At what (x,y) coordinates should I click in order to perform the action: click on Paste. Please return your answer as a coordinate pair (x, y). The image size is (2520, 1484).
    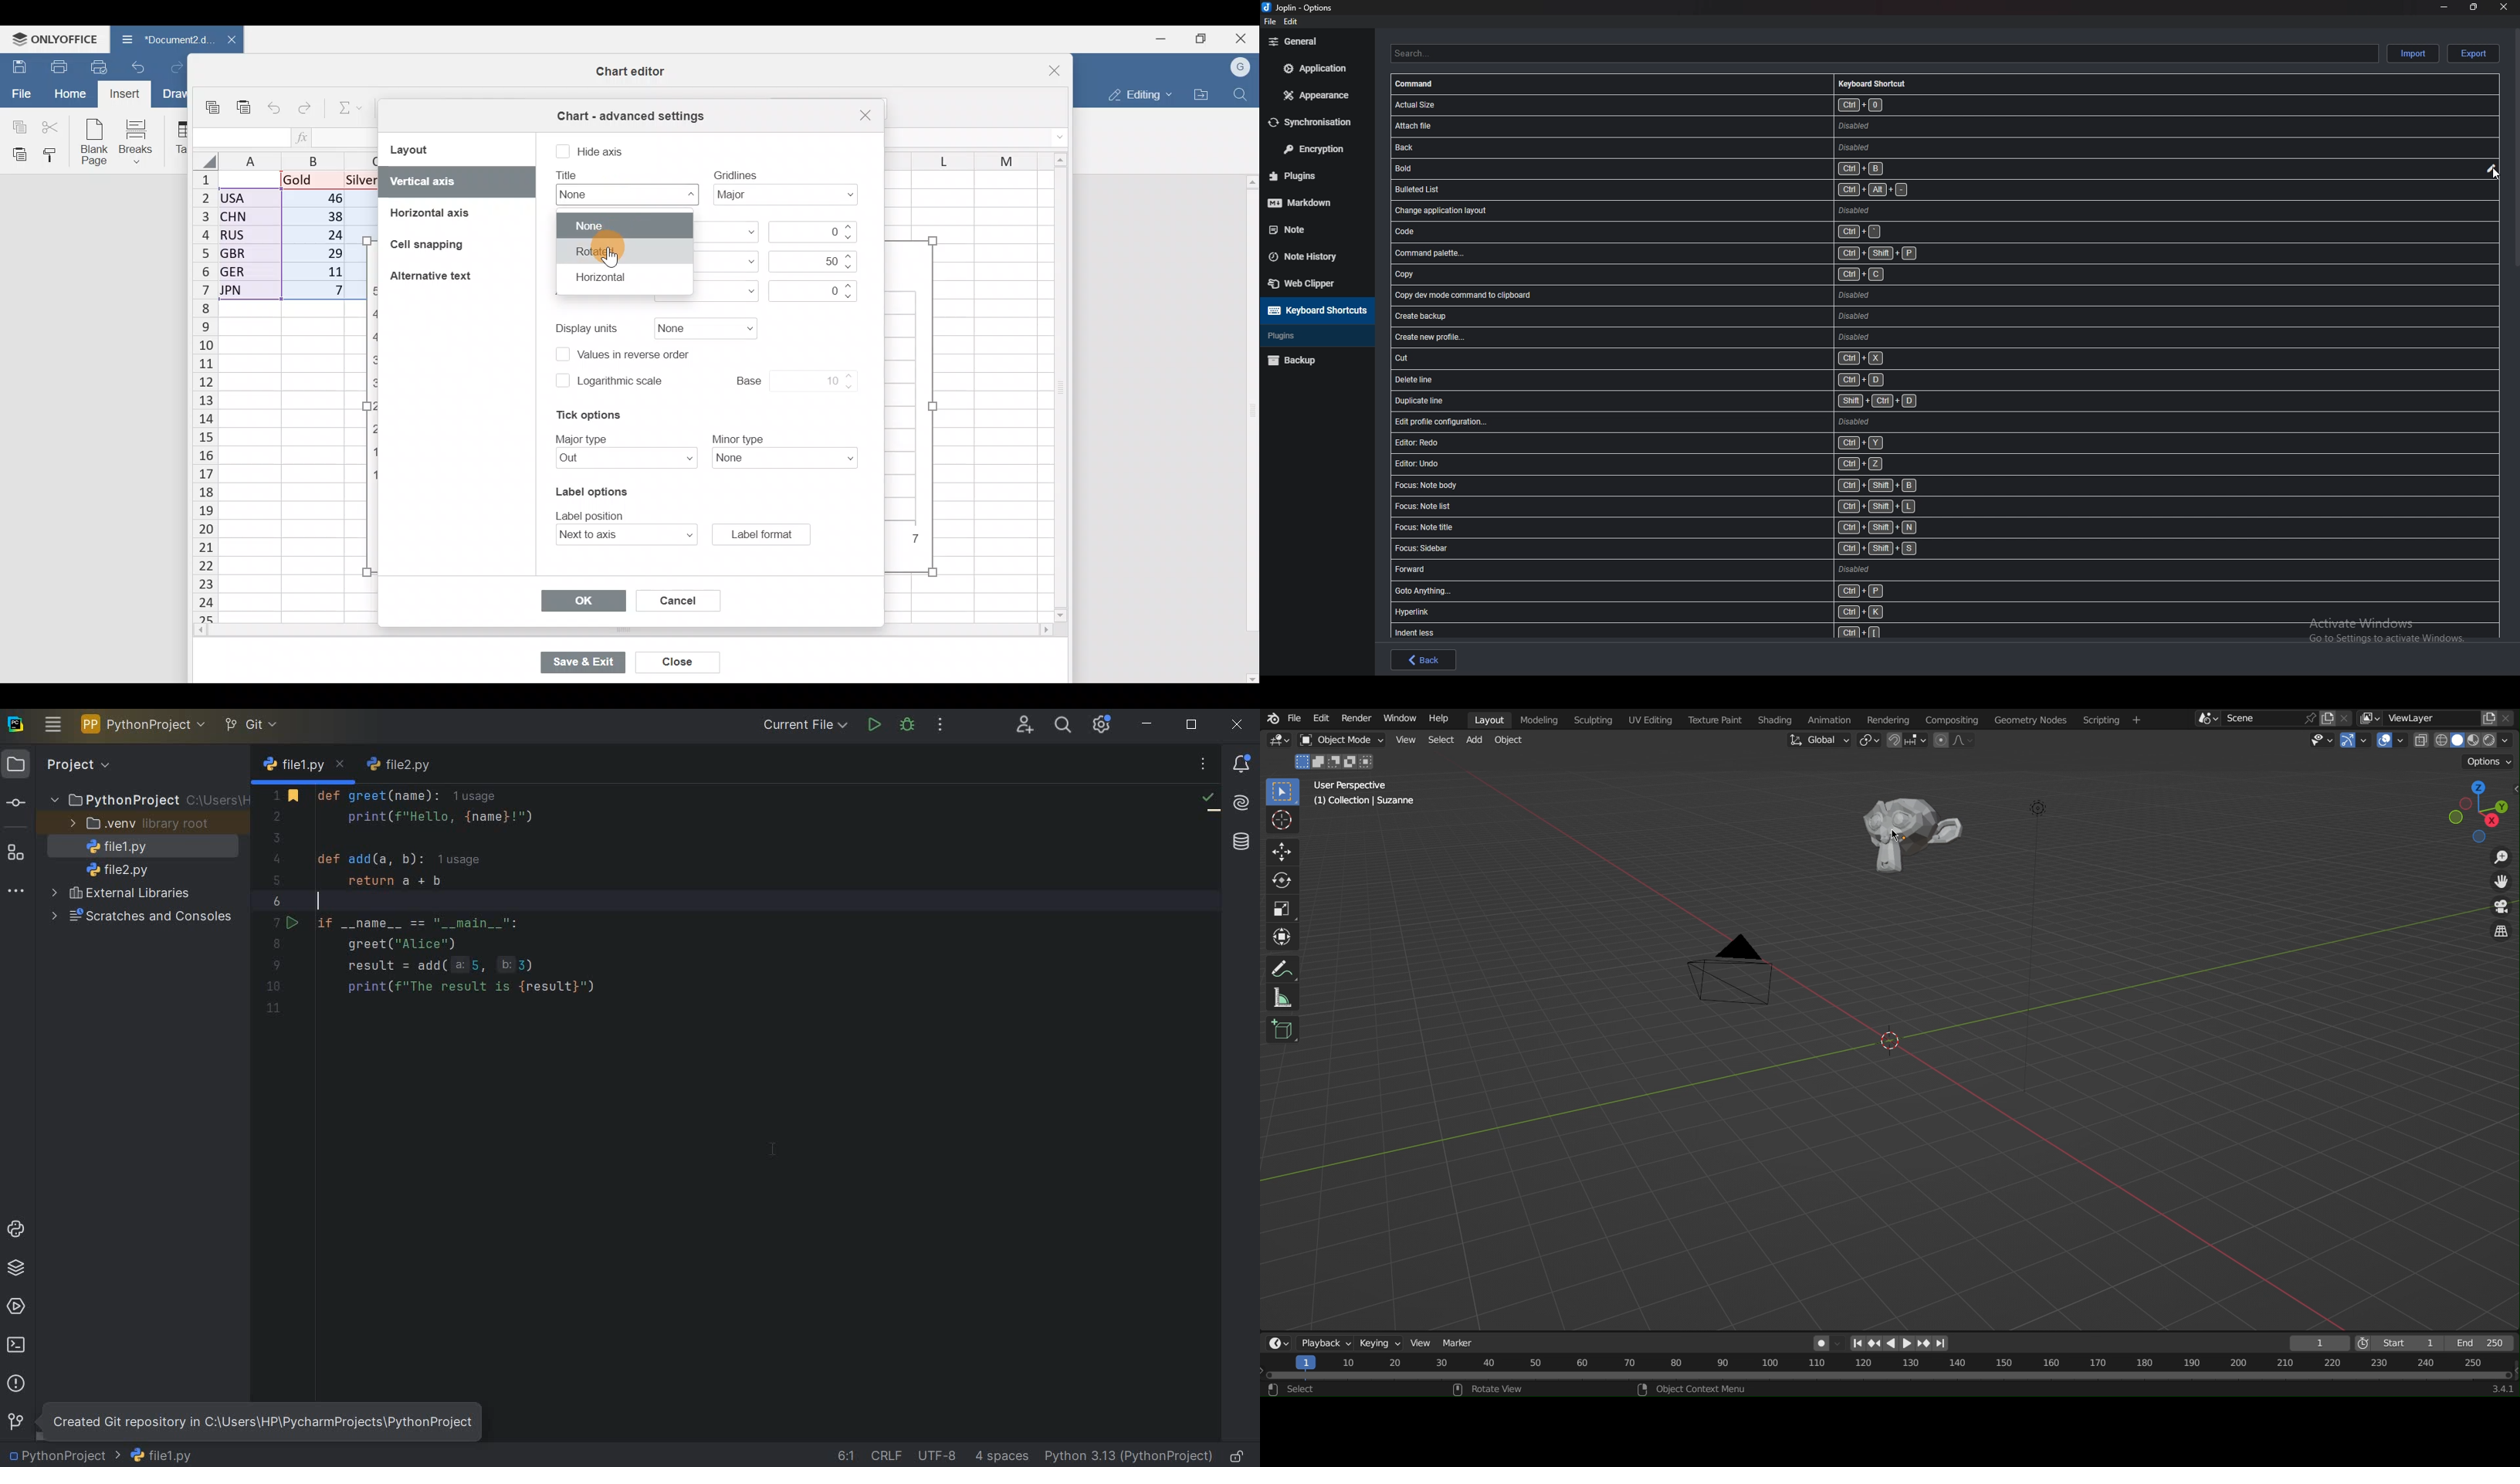
    Looking at the image, I should click on (16, 154).